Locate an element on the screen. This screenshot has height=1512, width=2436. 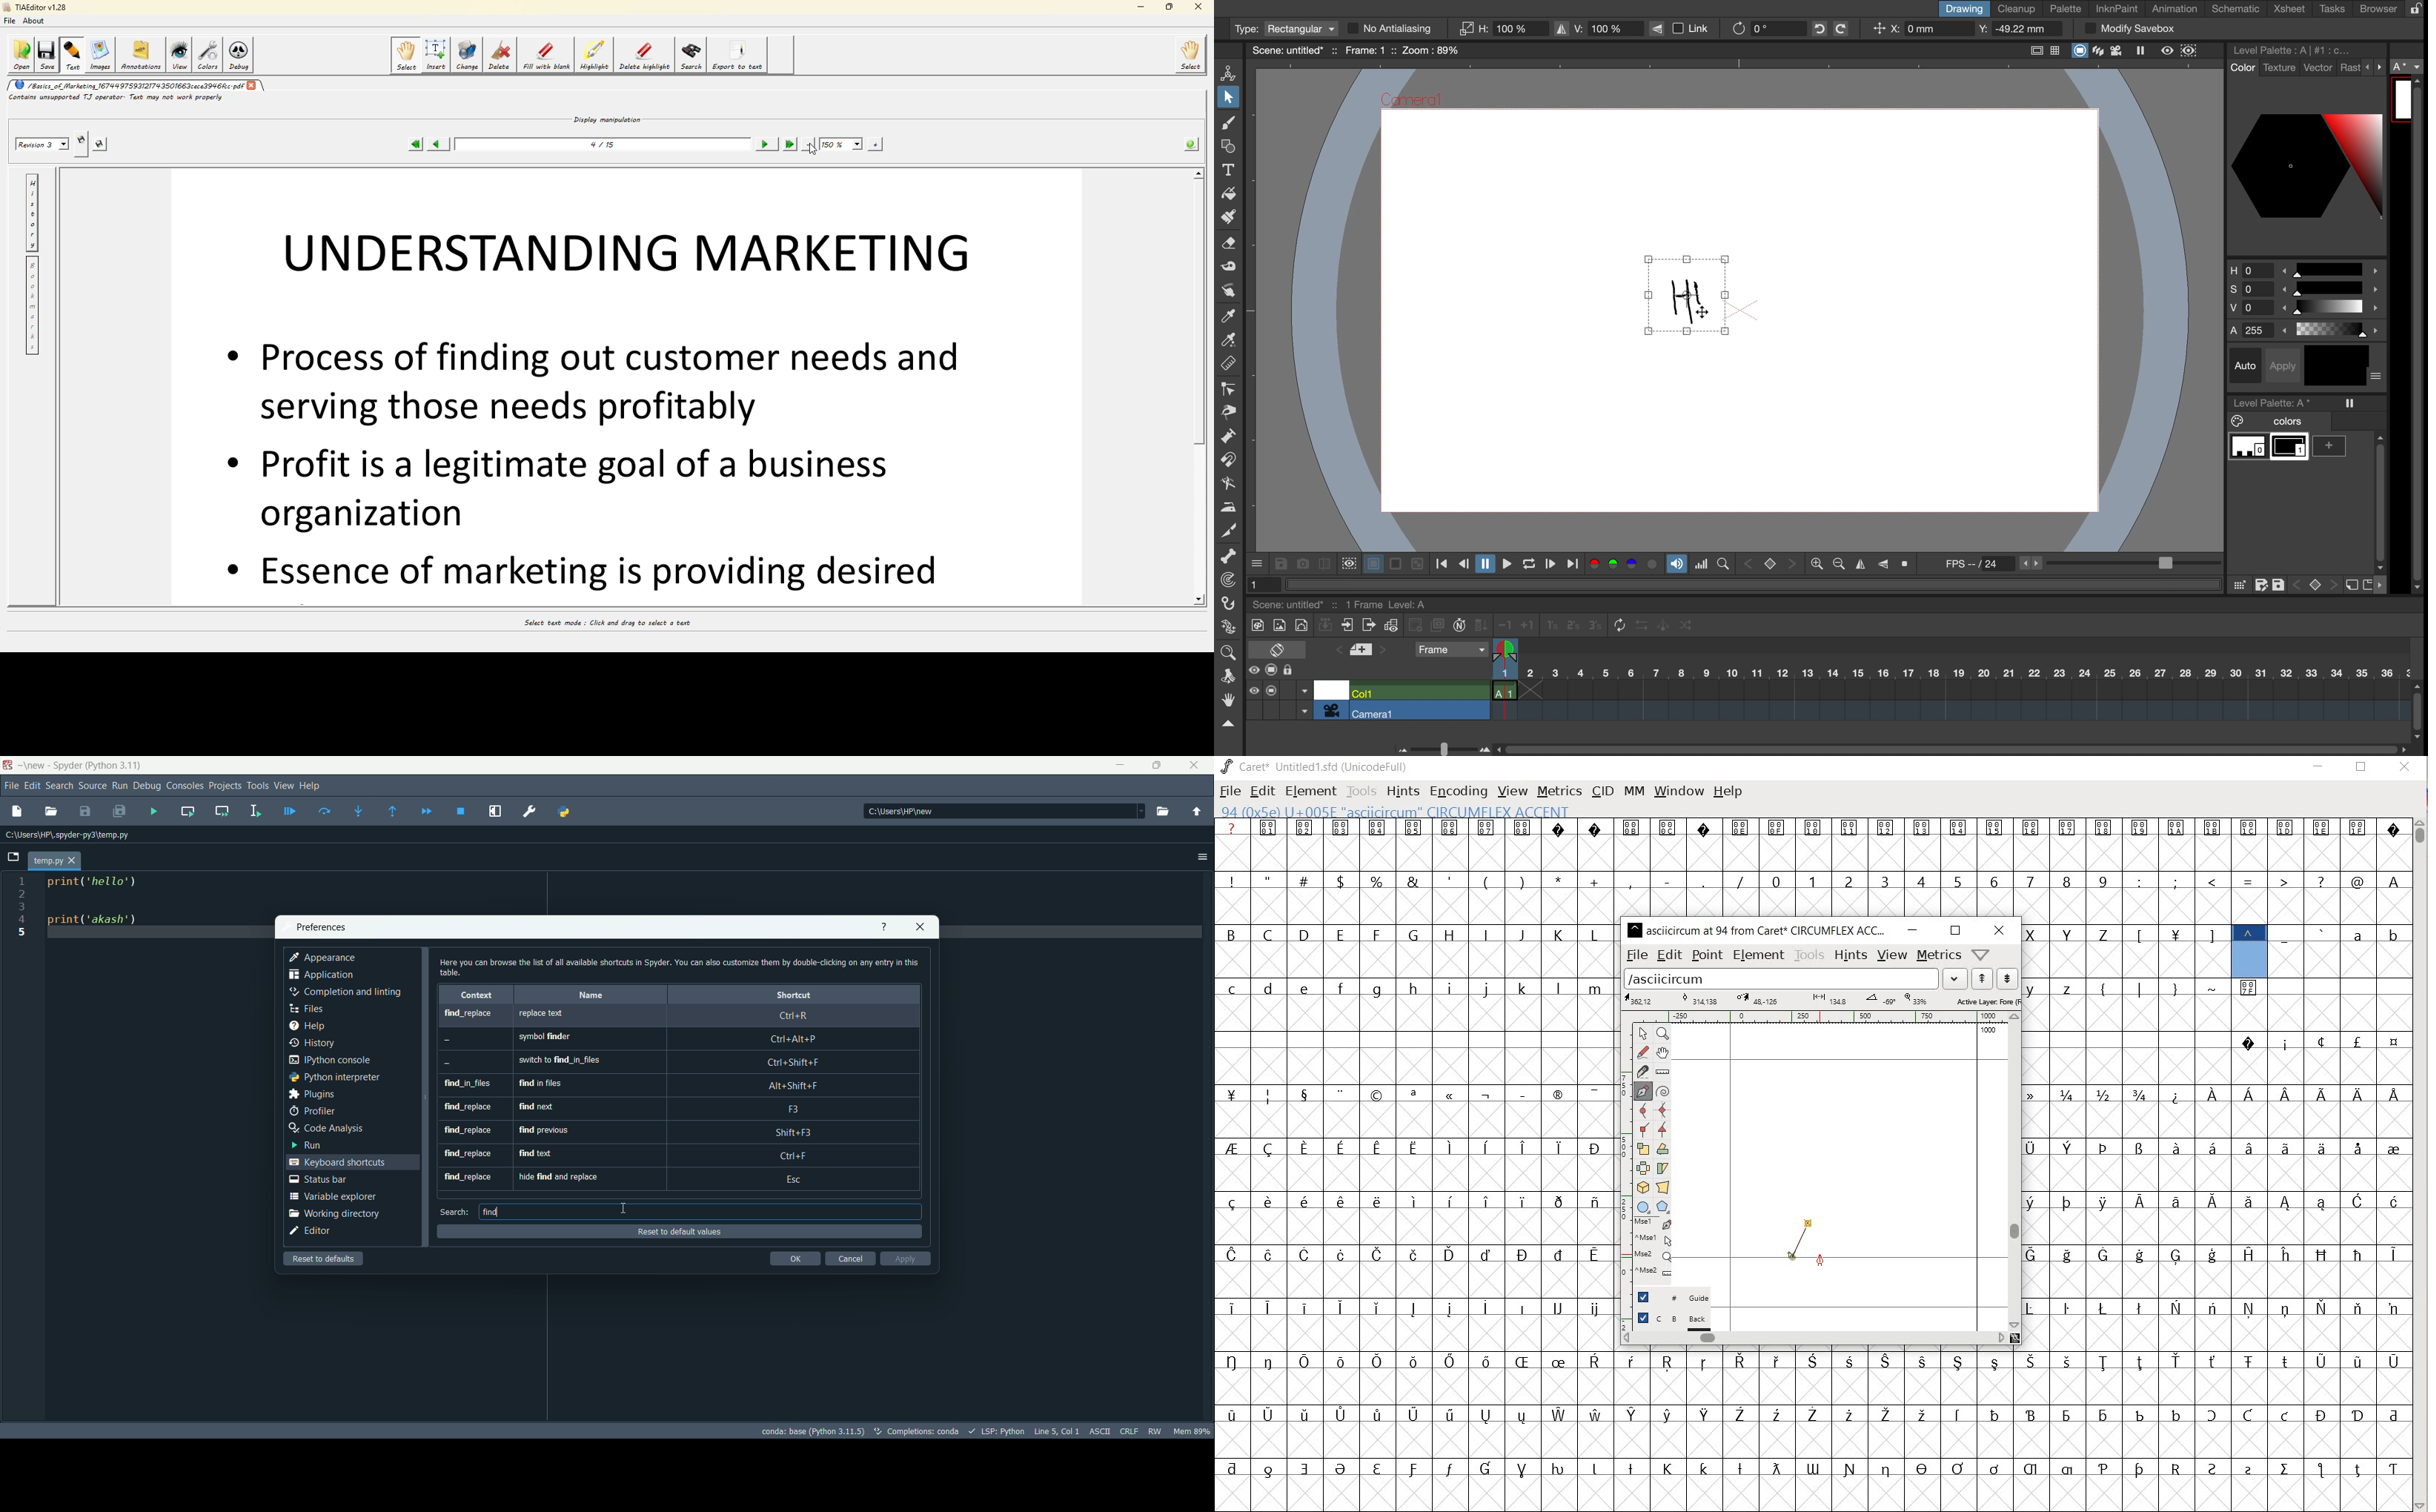
file is located at coordinates (1636, 956).